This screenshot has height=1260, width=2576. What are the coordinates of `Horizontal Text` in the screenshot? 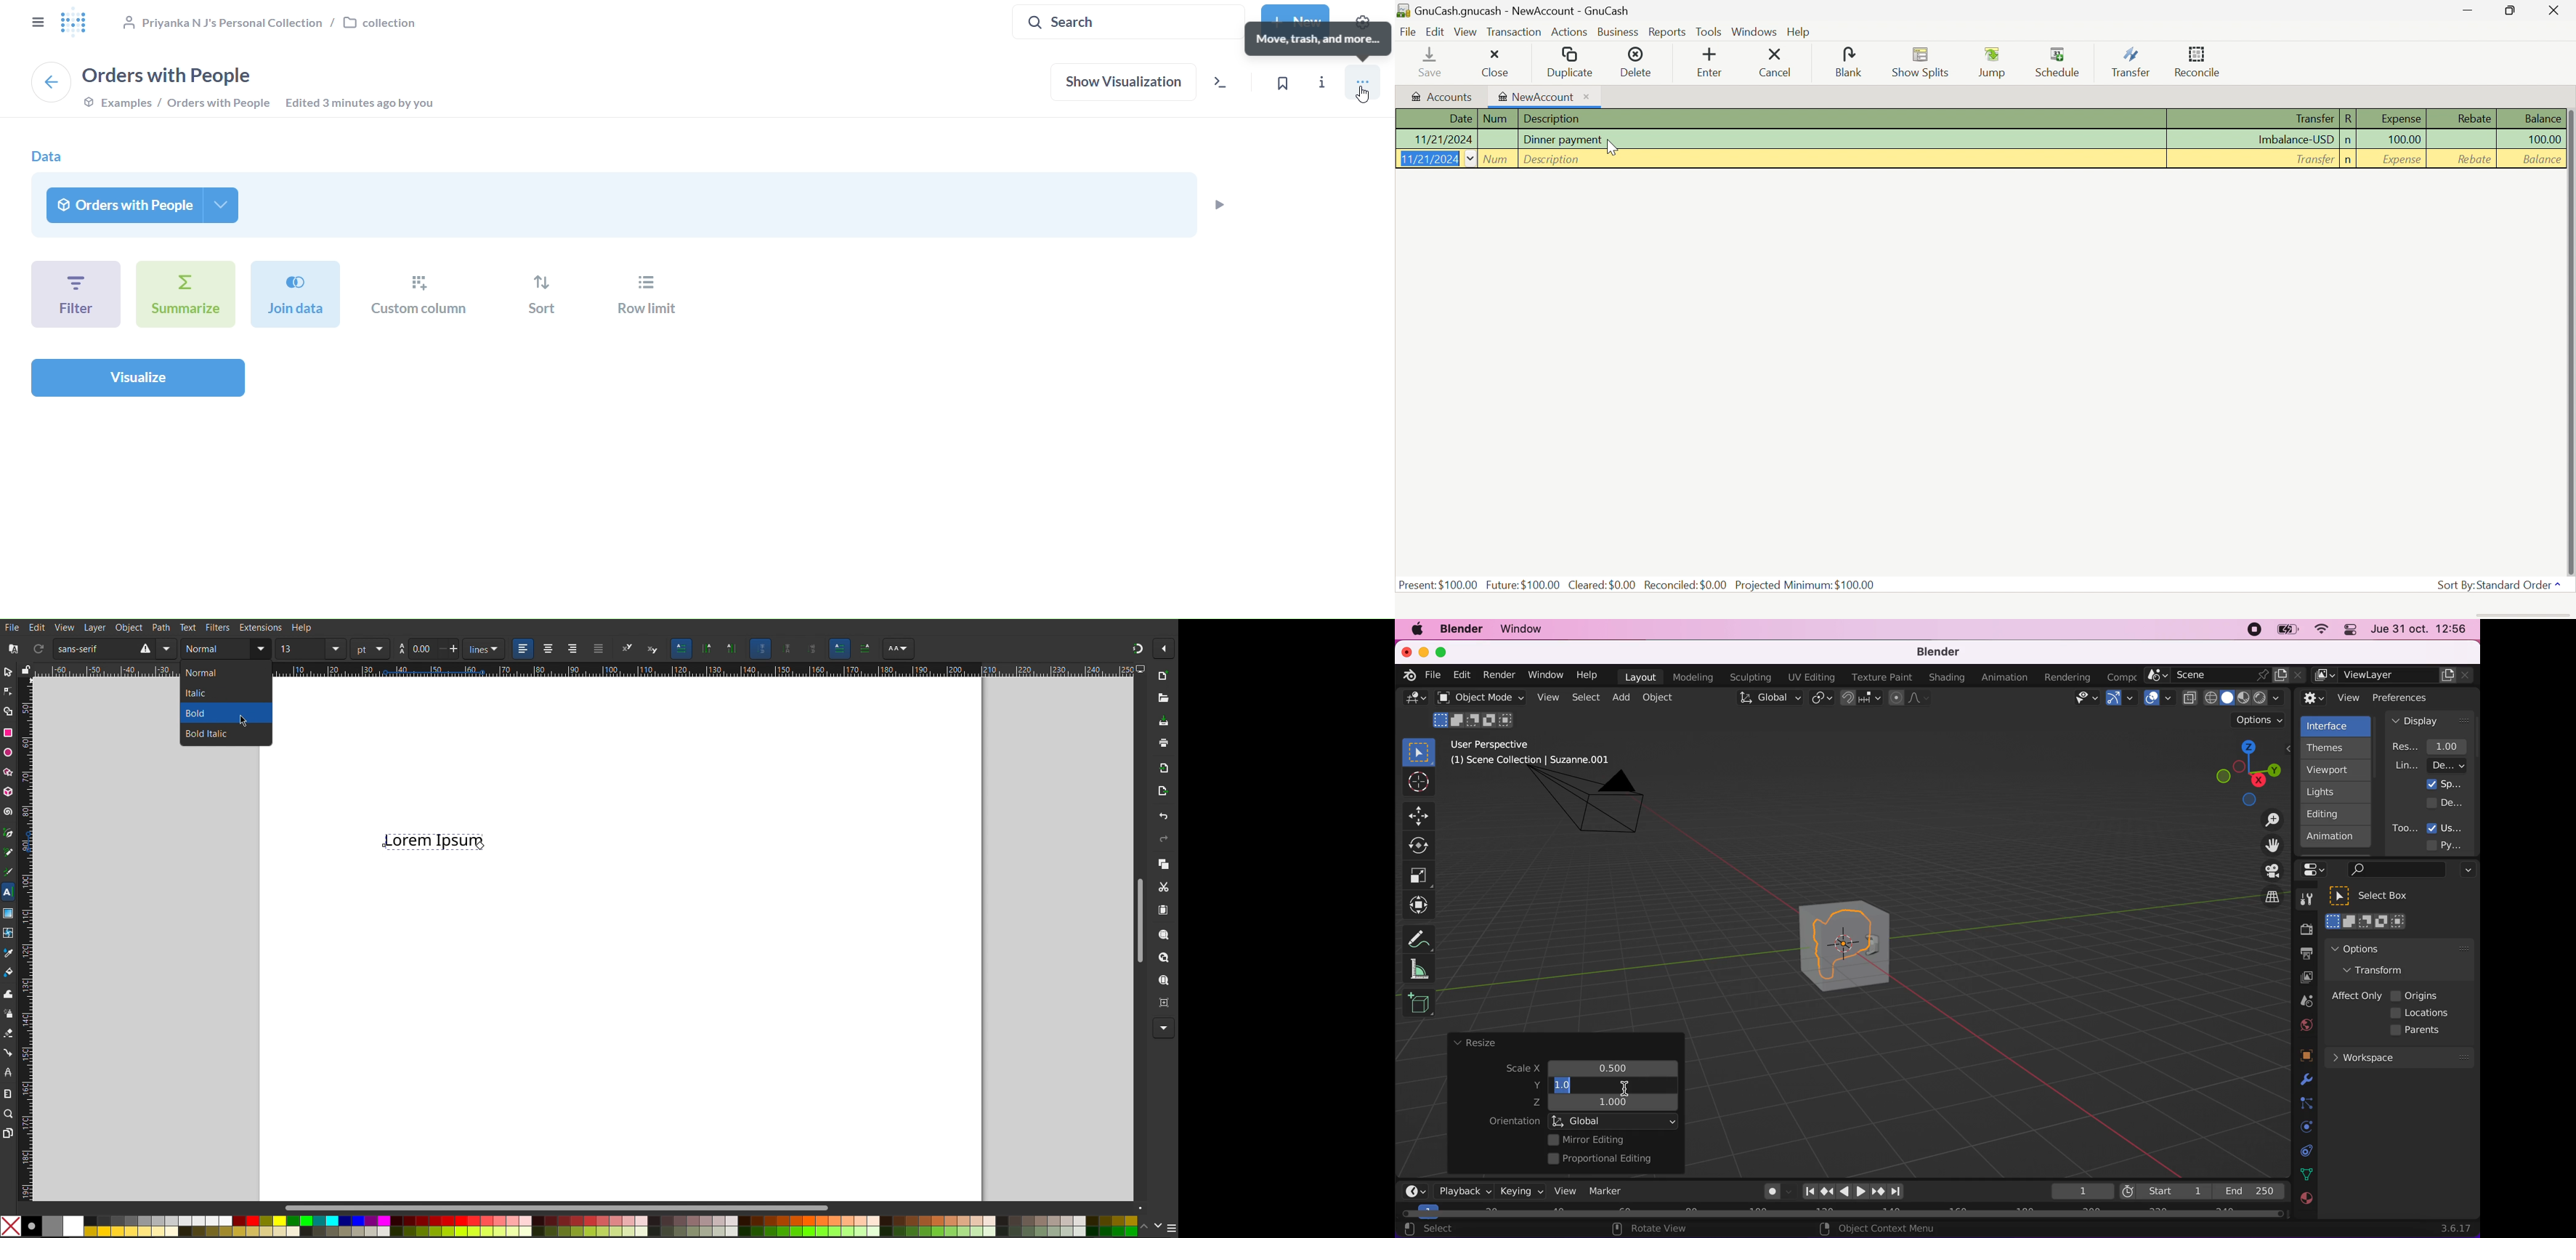 It's located at (682, 648).